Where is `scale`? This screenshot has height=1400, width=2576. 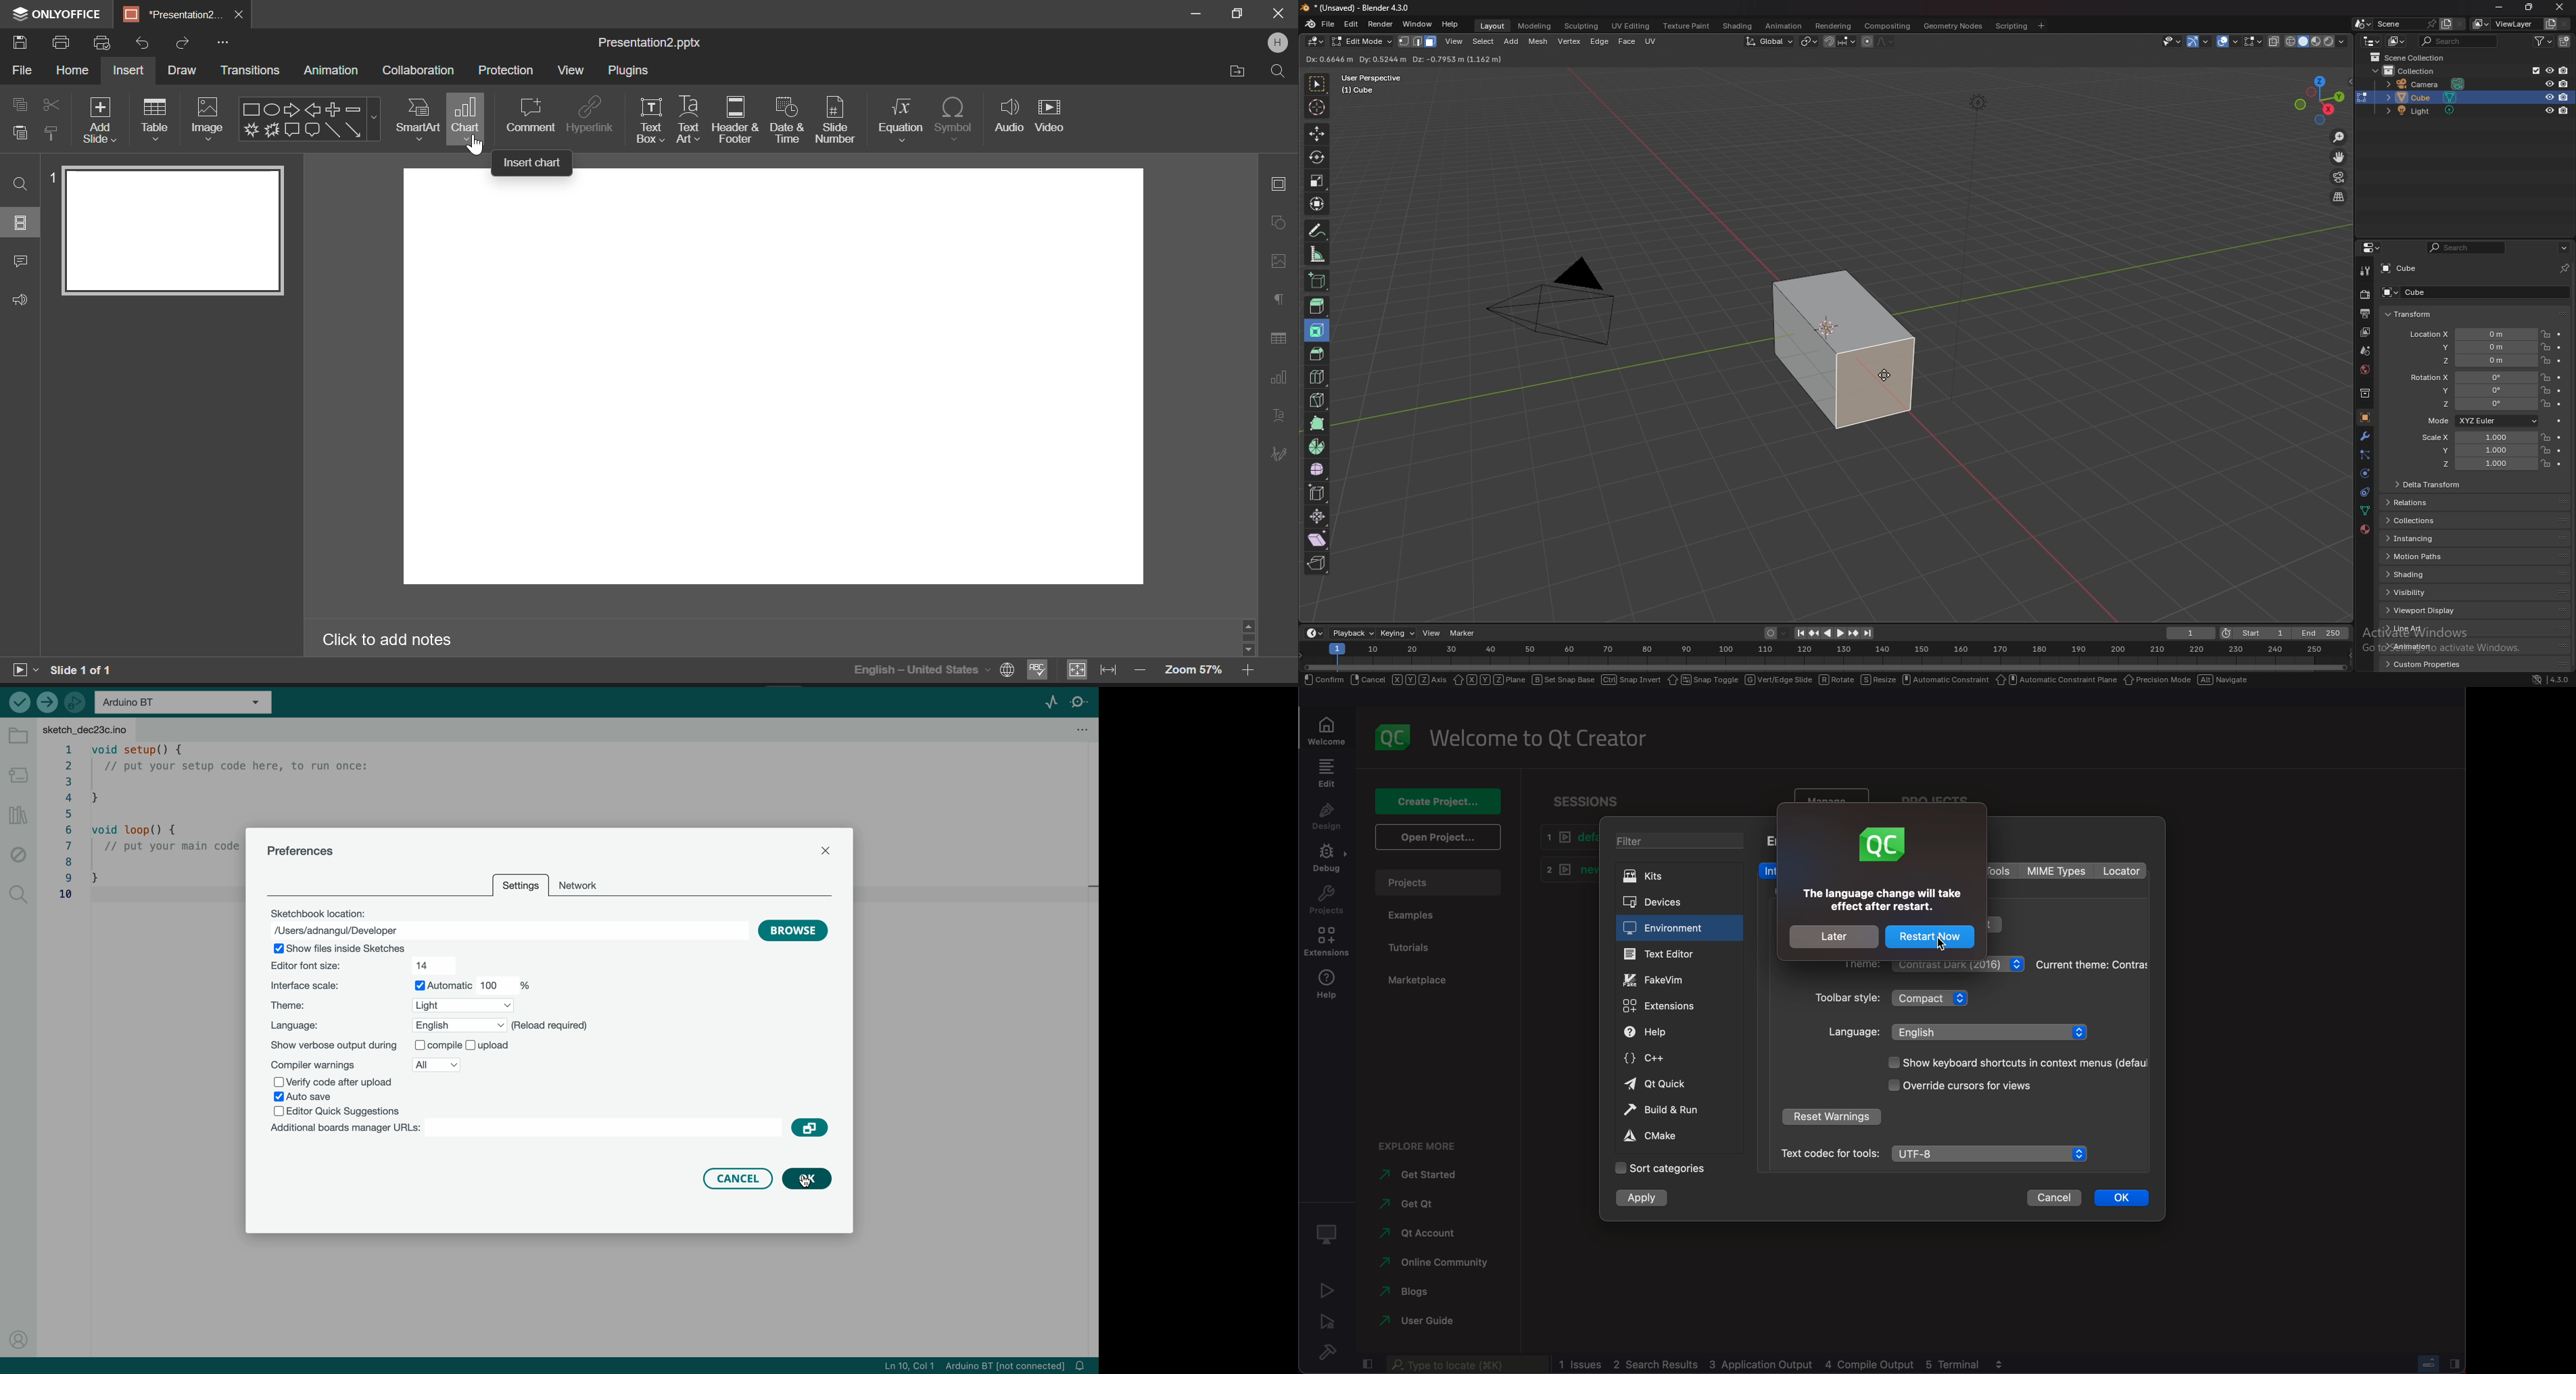
scale is located at coordinates (1317, 180).